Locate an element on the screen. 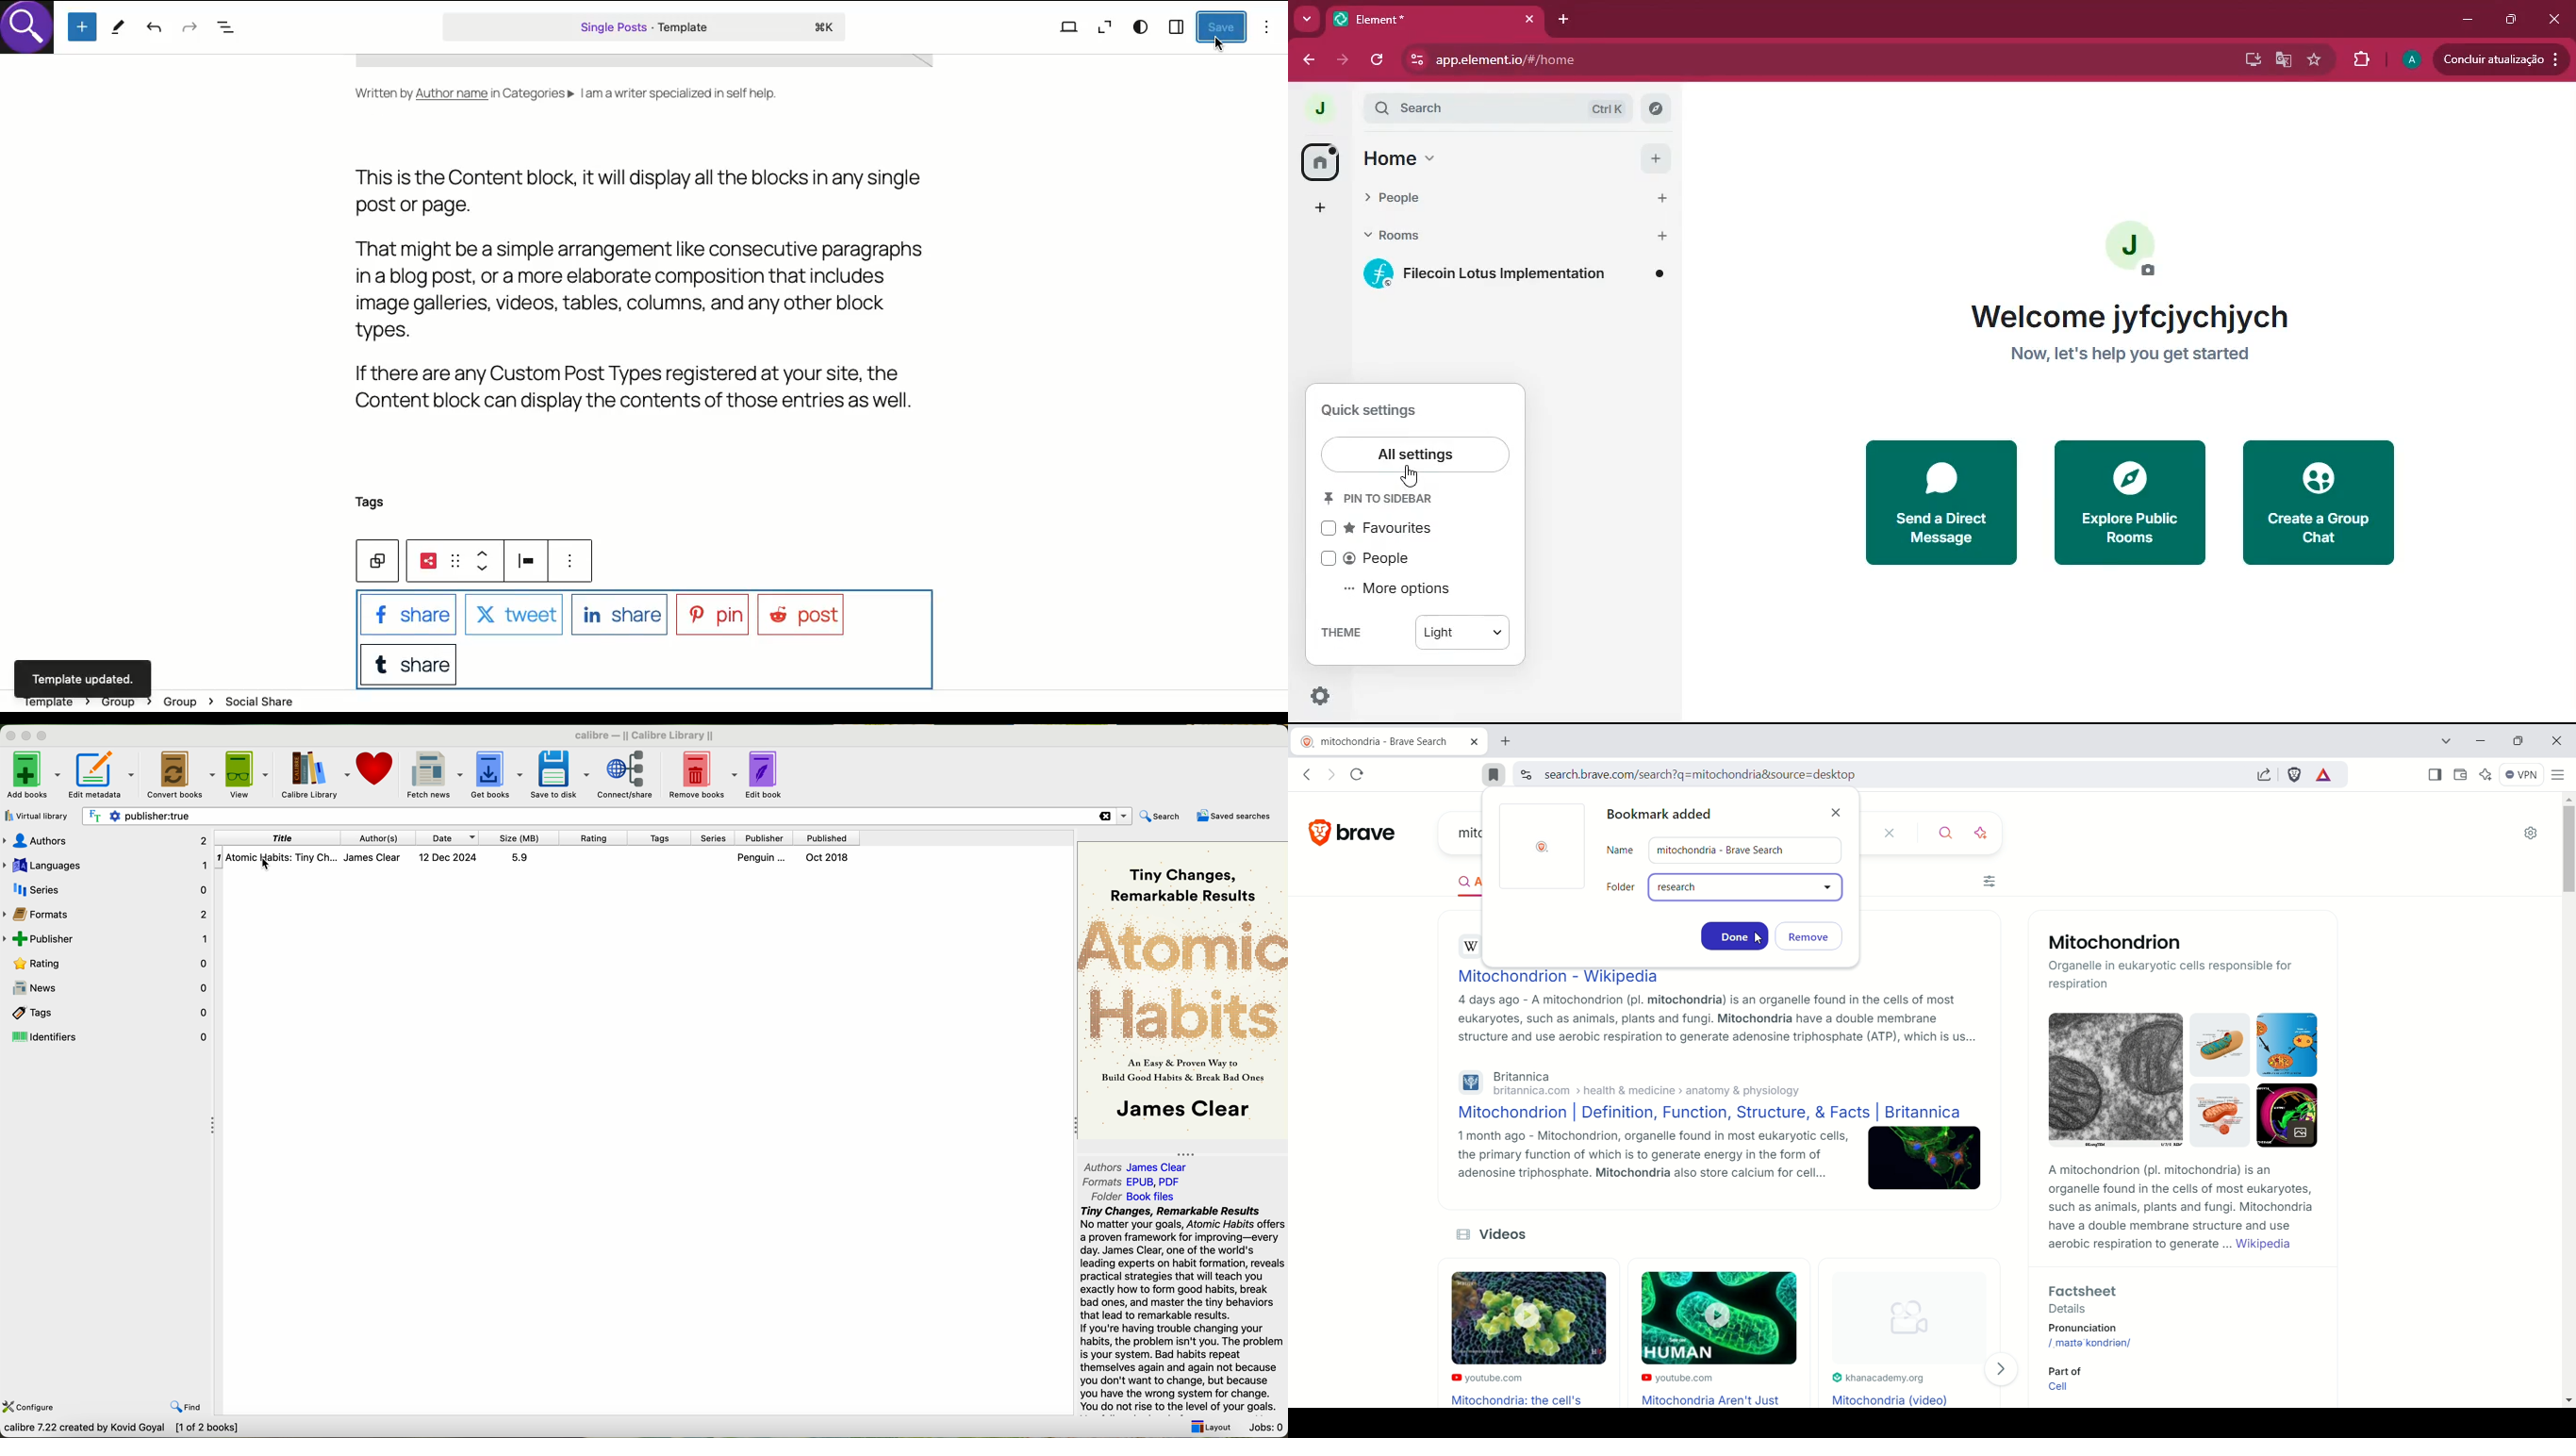  settings is located at coordinates (1319, 695).